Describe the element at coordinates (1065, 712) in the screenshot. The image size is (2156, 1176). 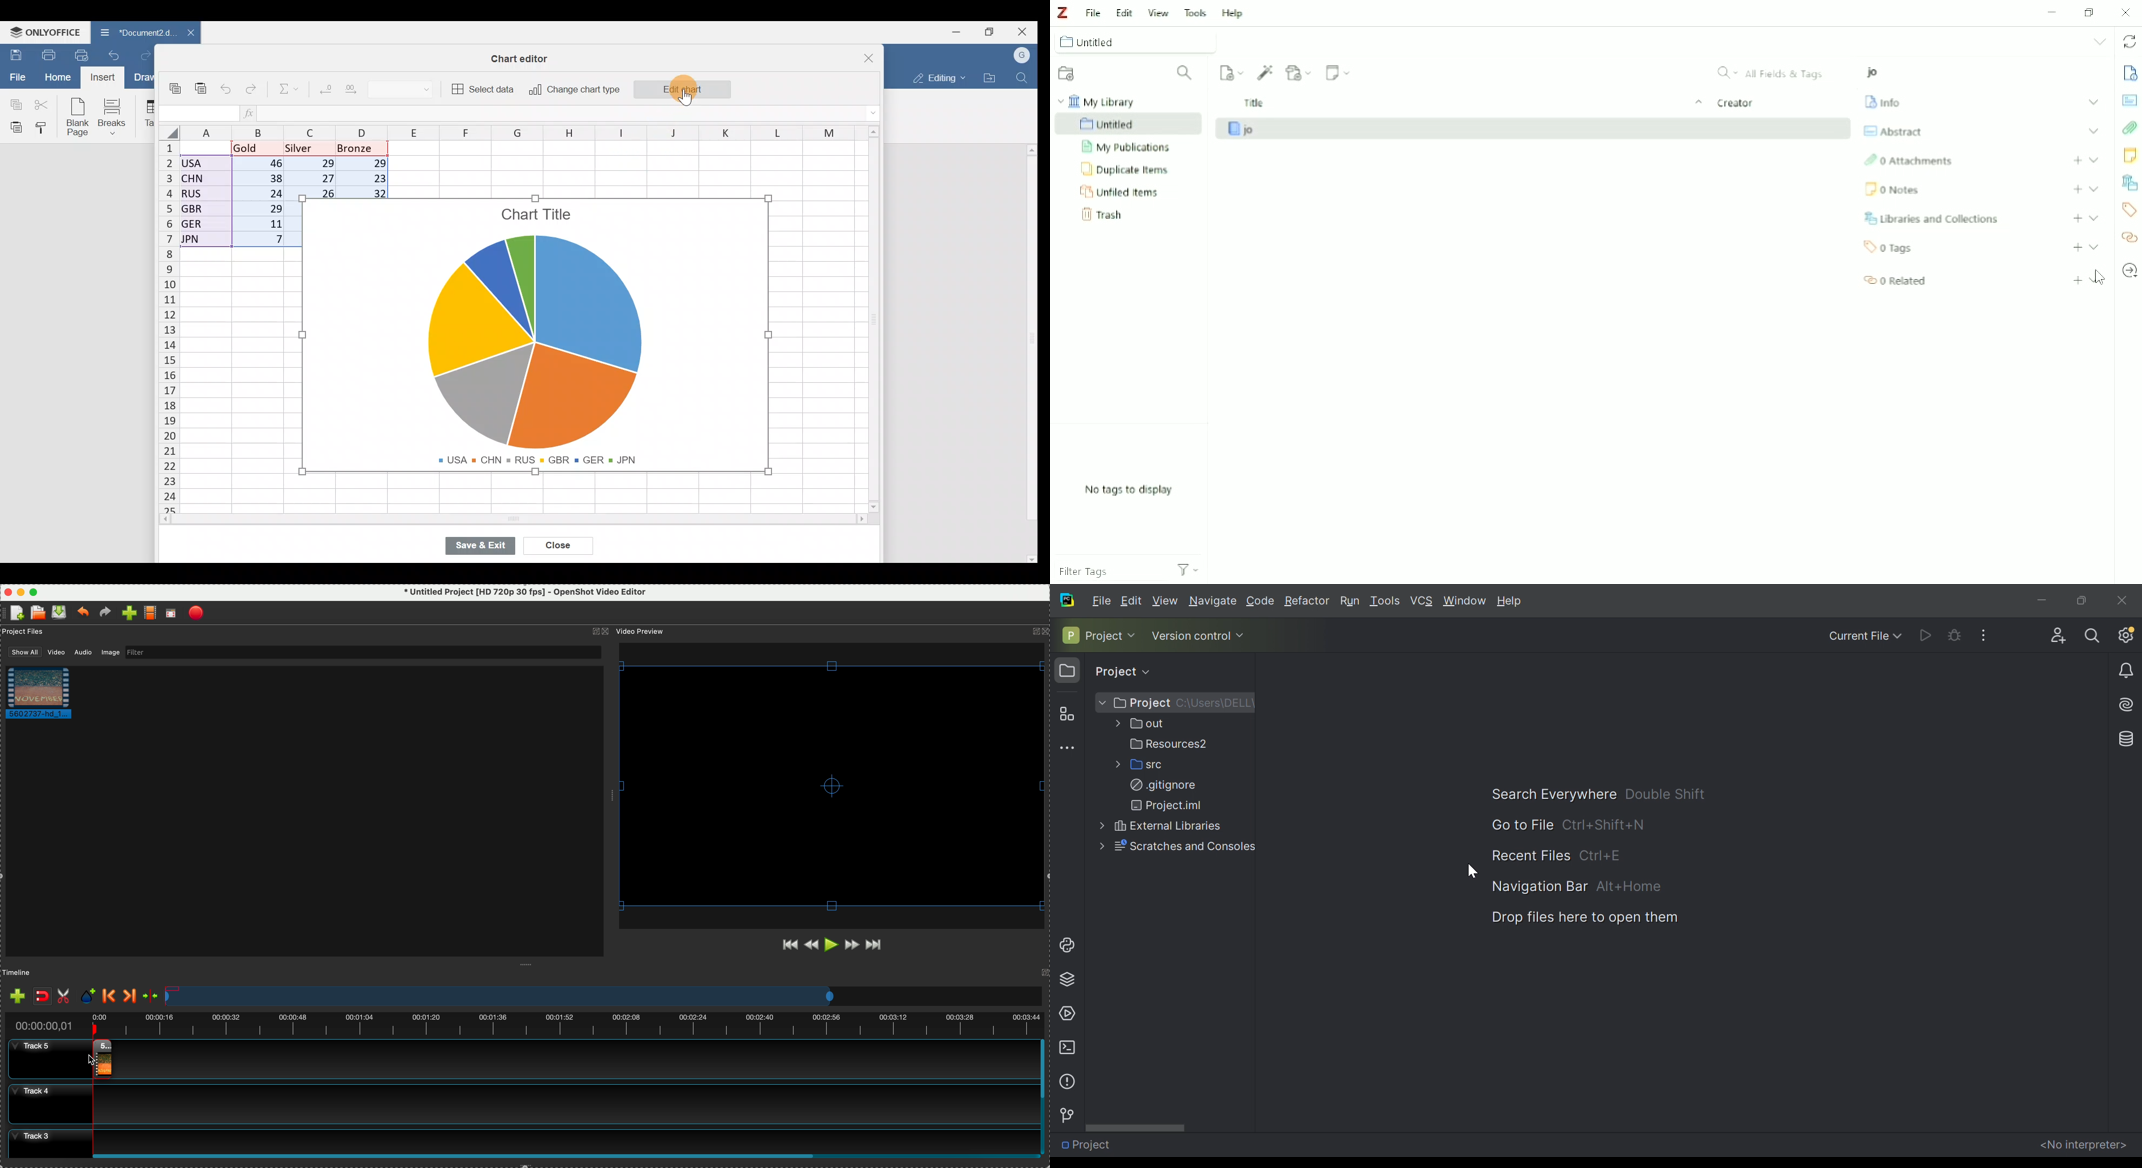
I see `Structure` at that location.